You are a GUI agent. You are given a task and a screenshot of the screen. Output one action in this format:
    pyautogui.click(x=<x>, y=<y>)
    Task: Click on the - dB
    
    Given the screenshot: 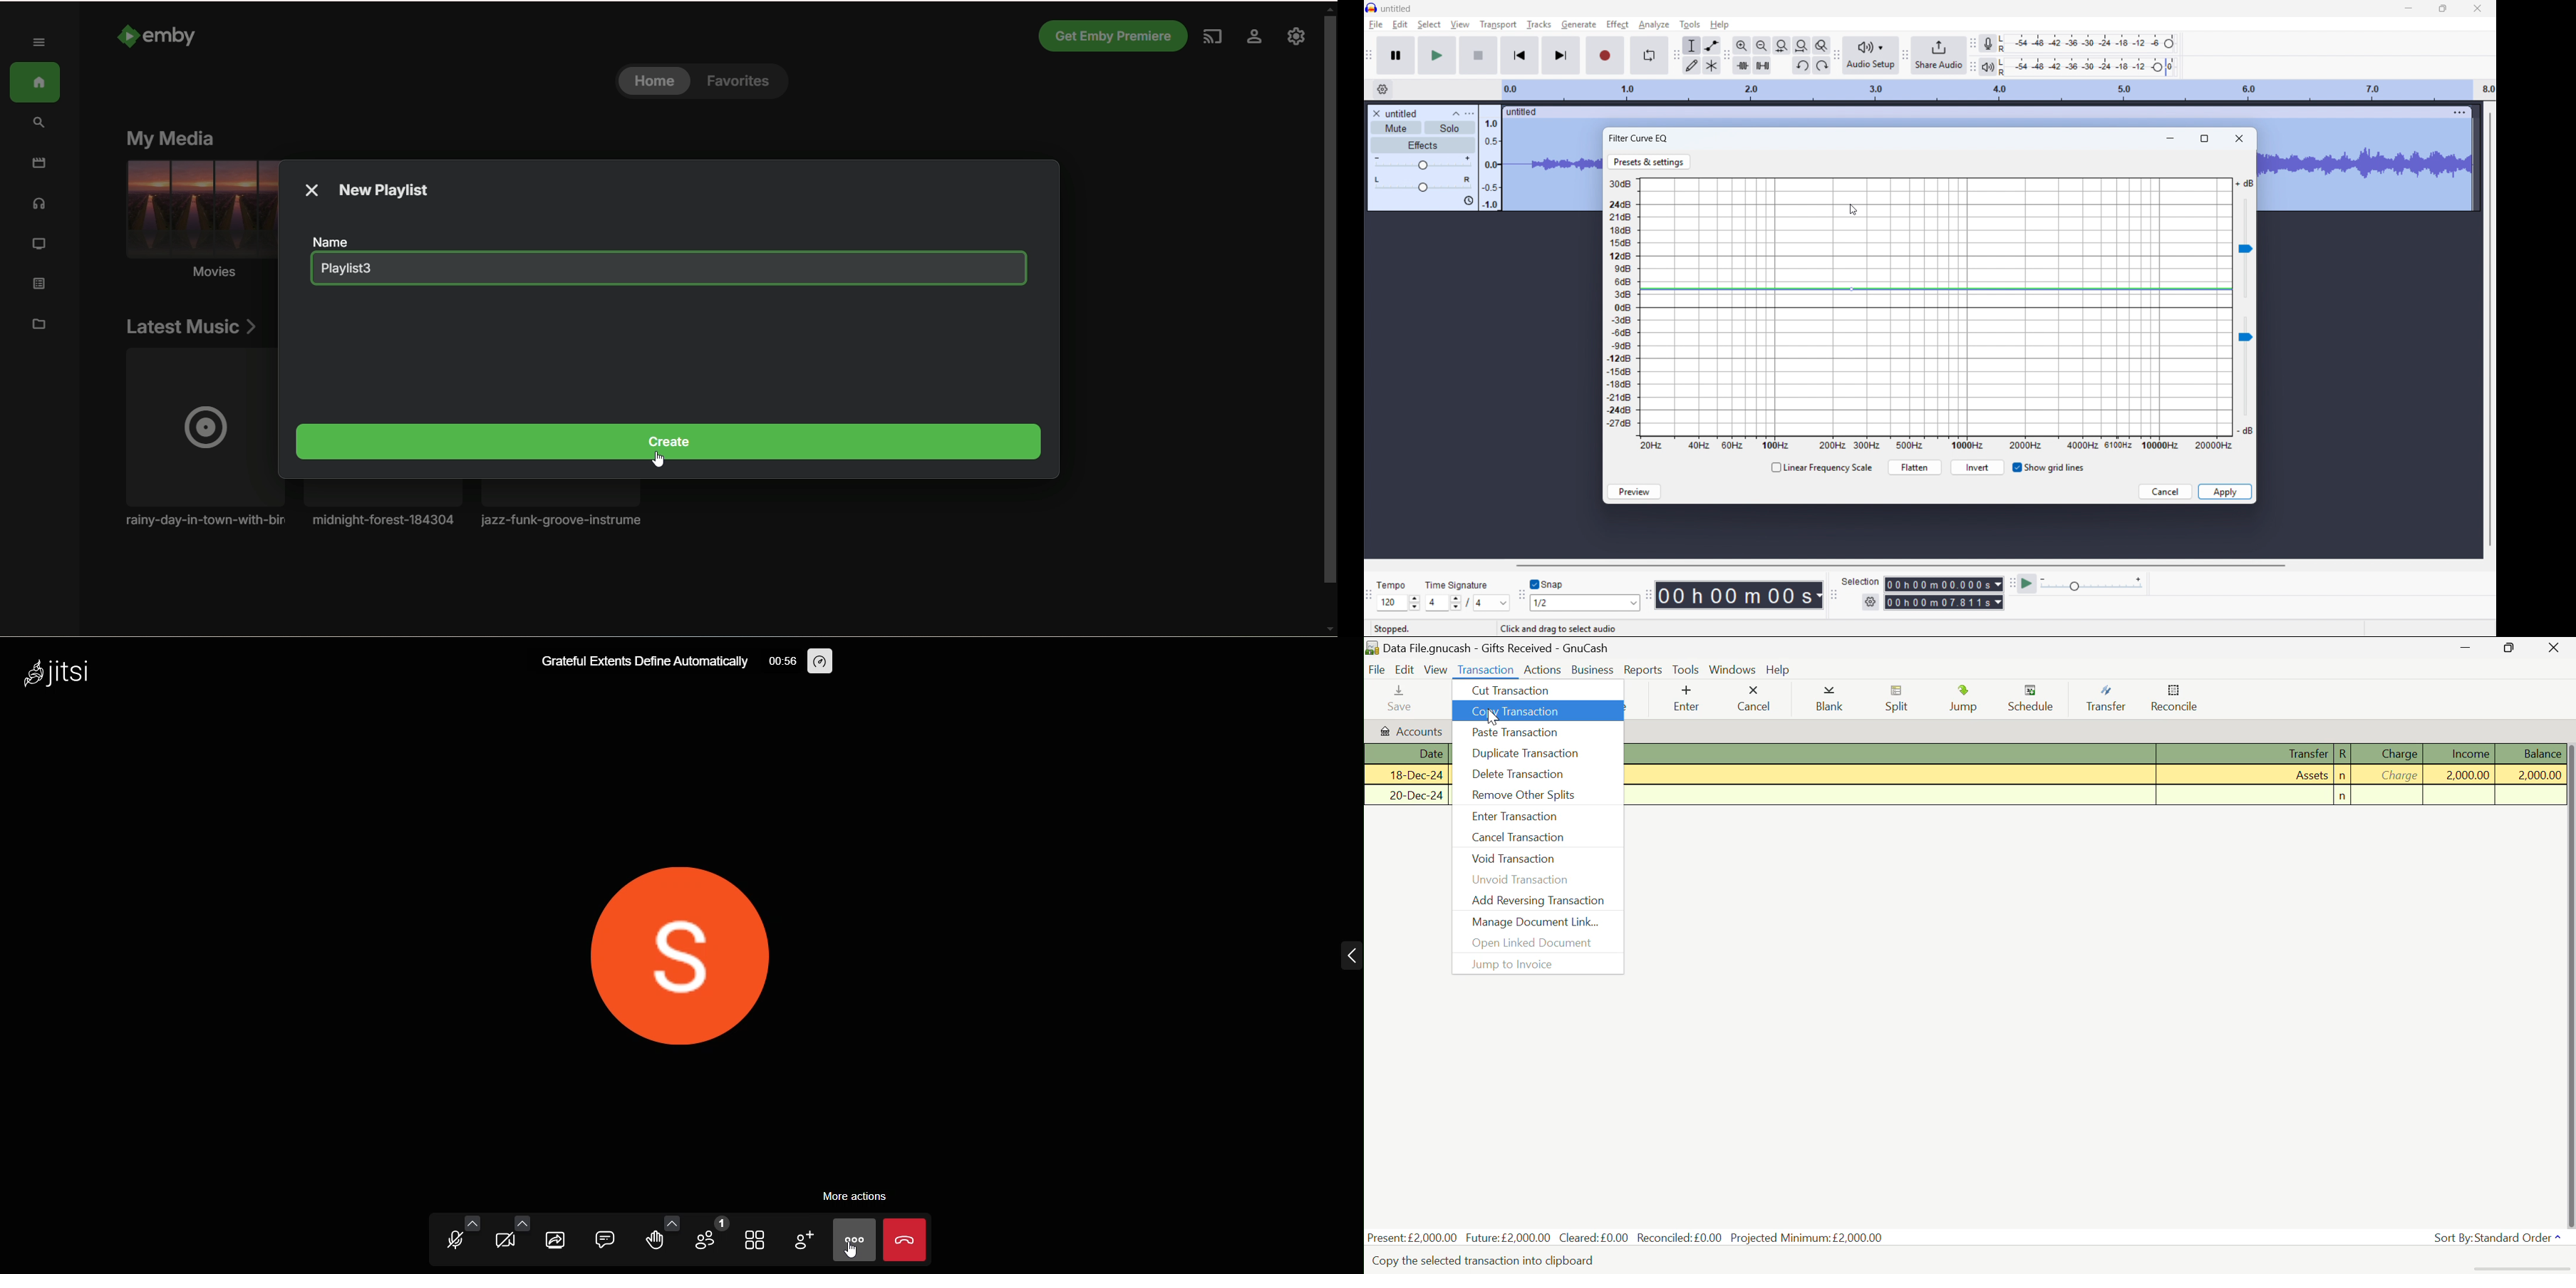 What is the action you would take?
    pyautogui.click(x=2245, y=431)
    